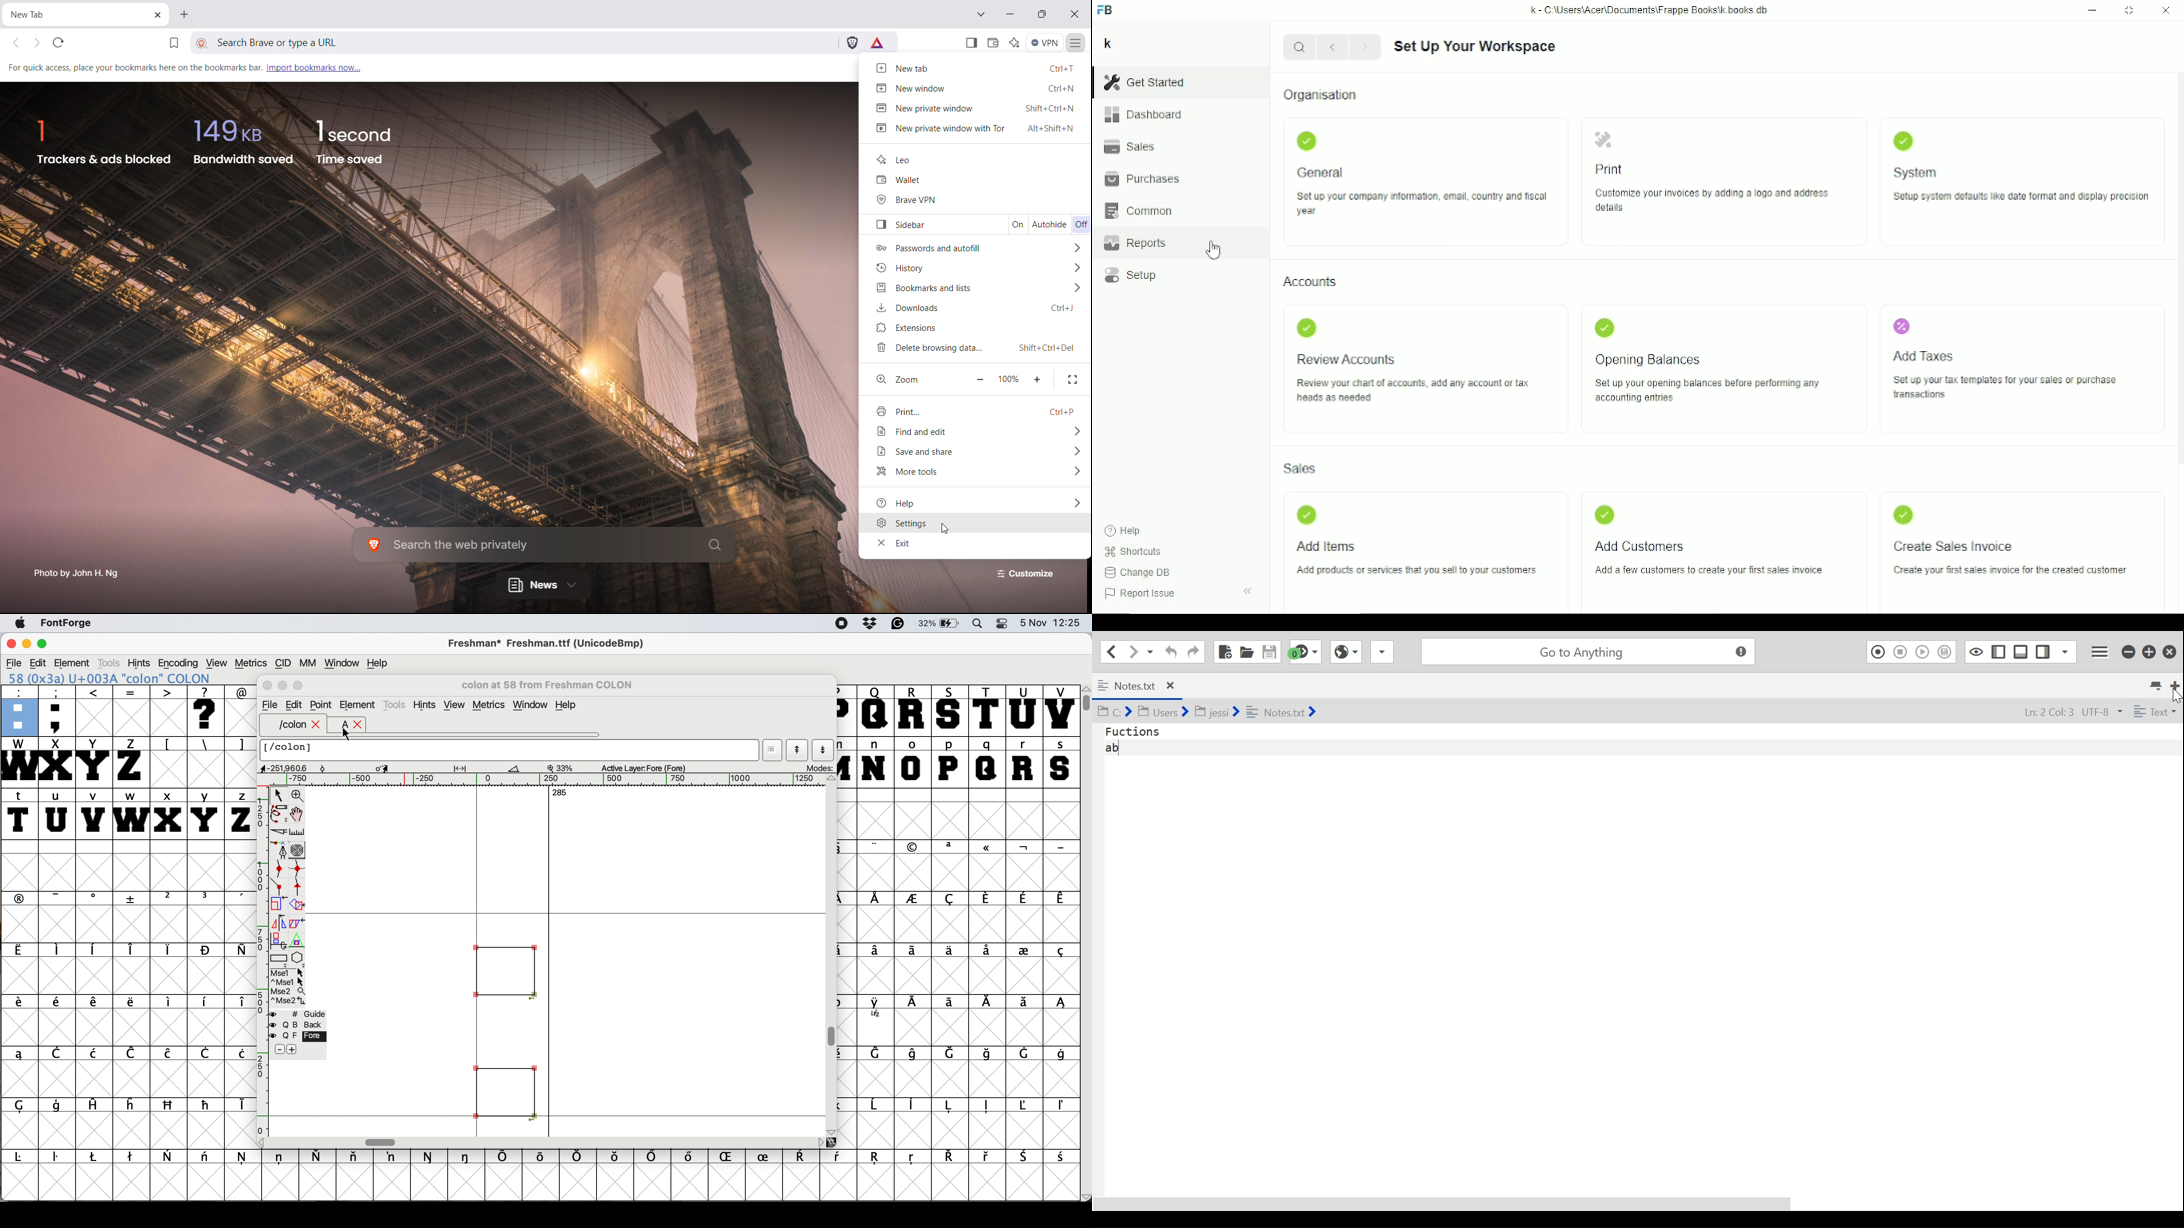 The height and width of the screenshot is (1232, 2184). I want to click on symbol, so click(206, 899).